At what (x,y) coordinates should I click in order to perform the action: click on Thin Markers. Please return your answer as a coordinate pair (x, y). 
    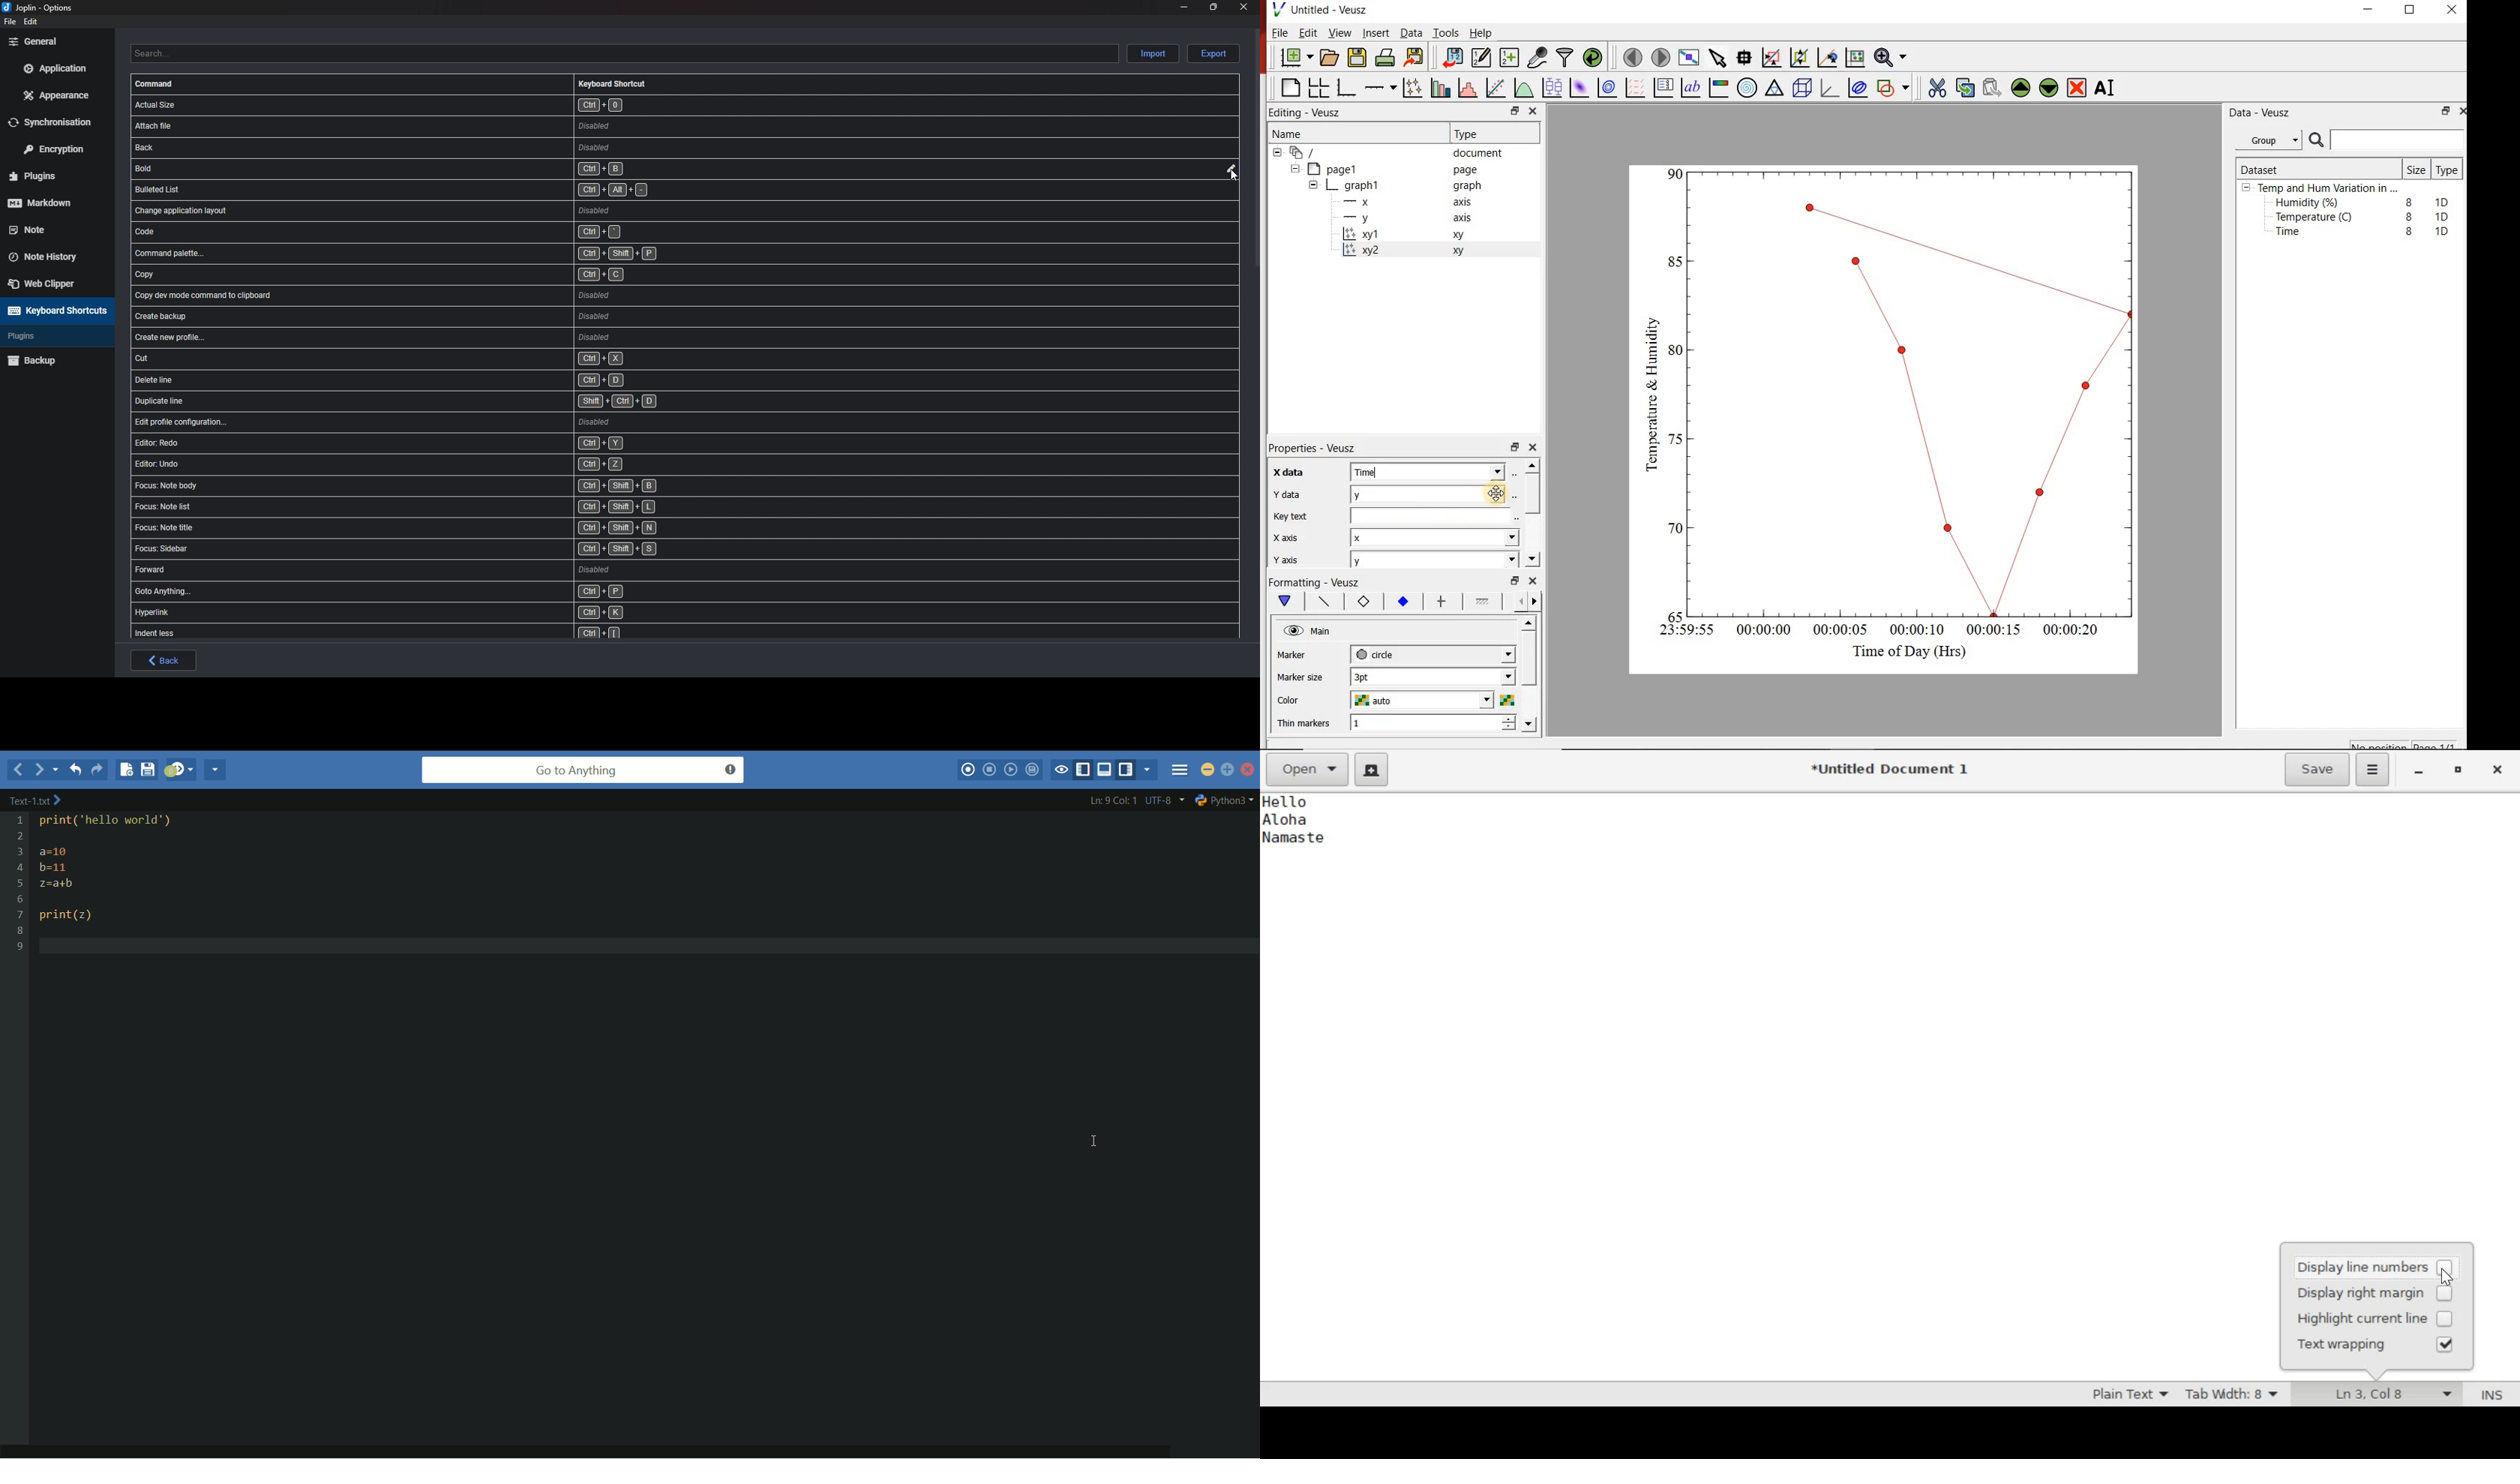
    Looking at the image, I should click on (1306, 724).